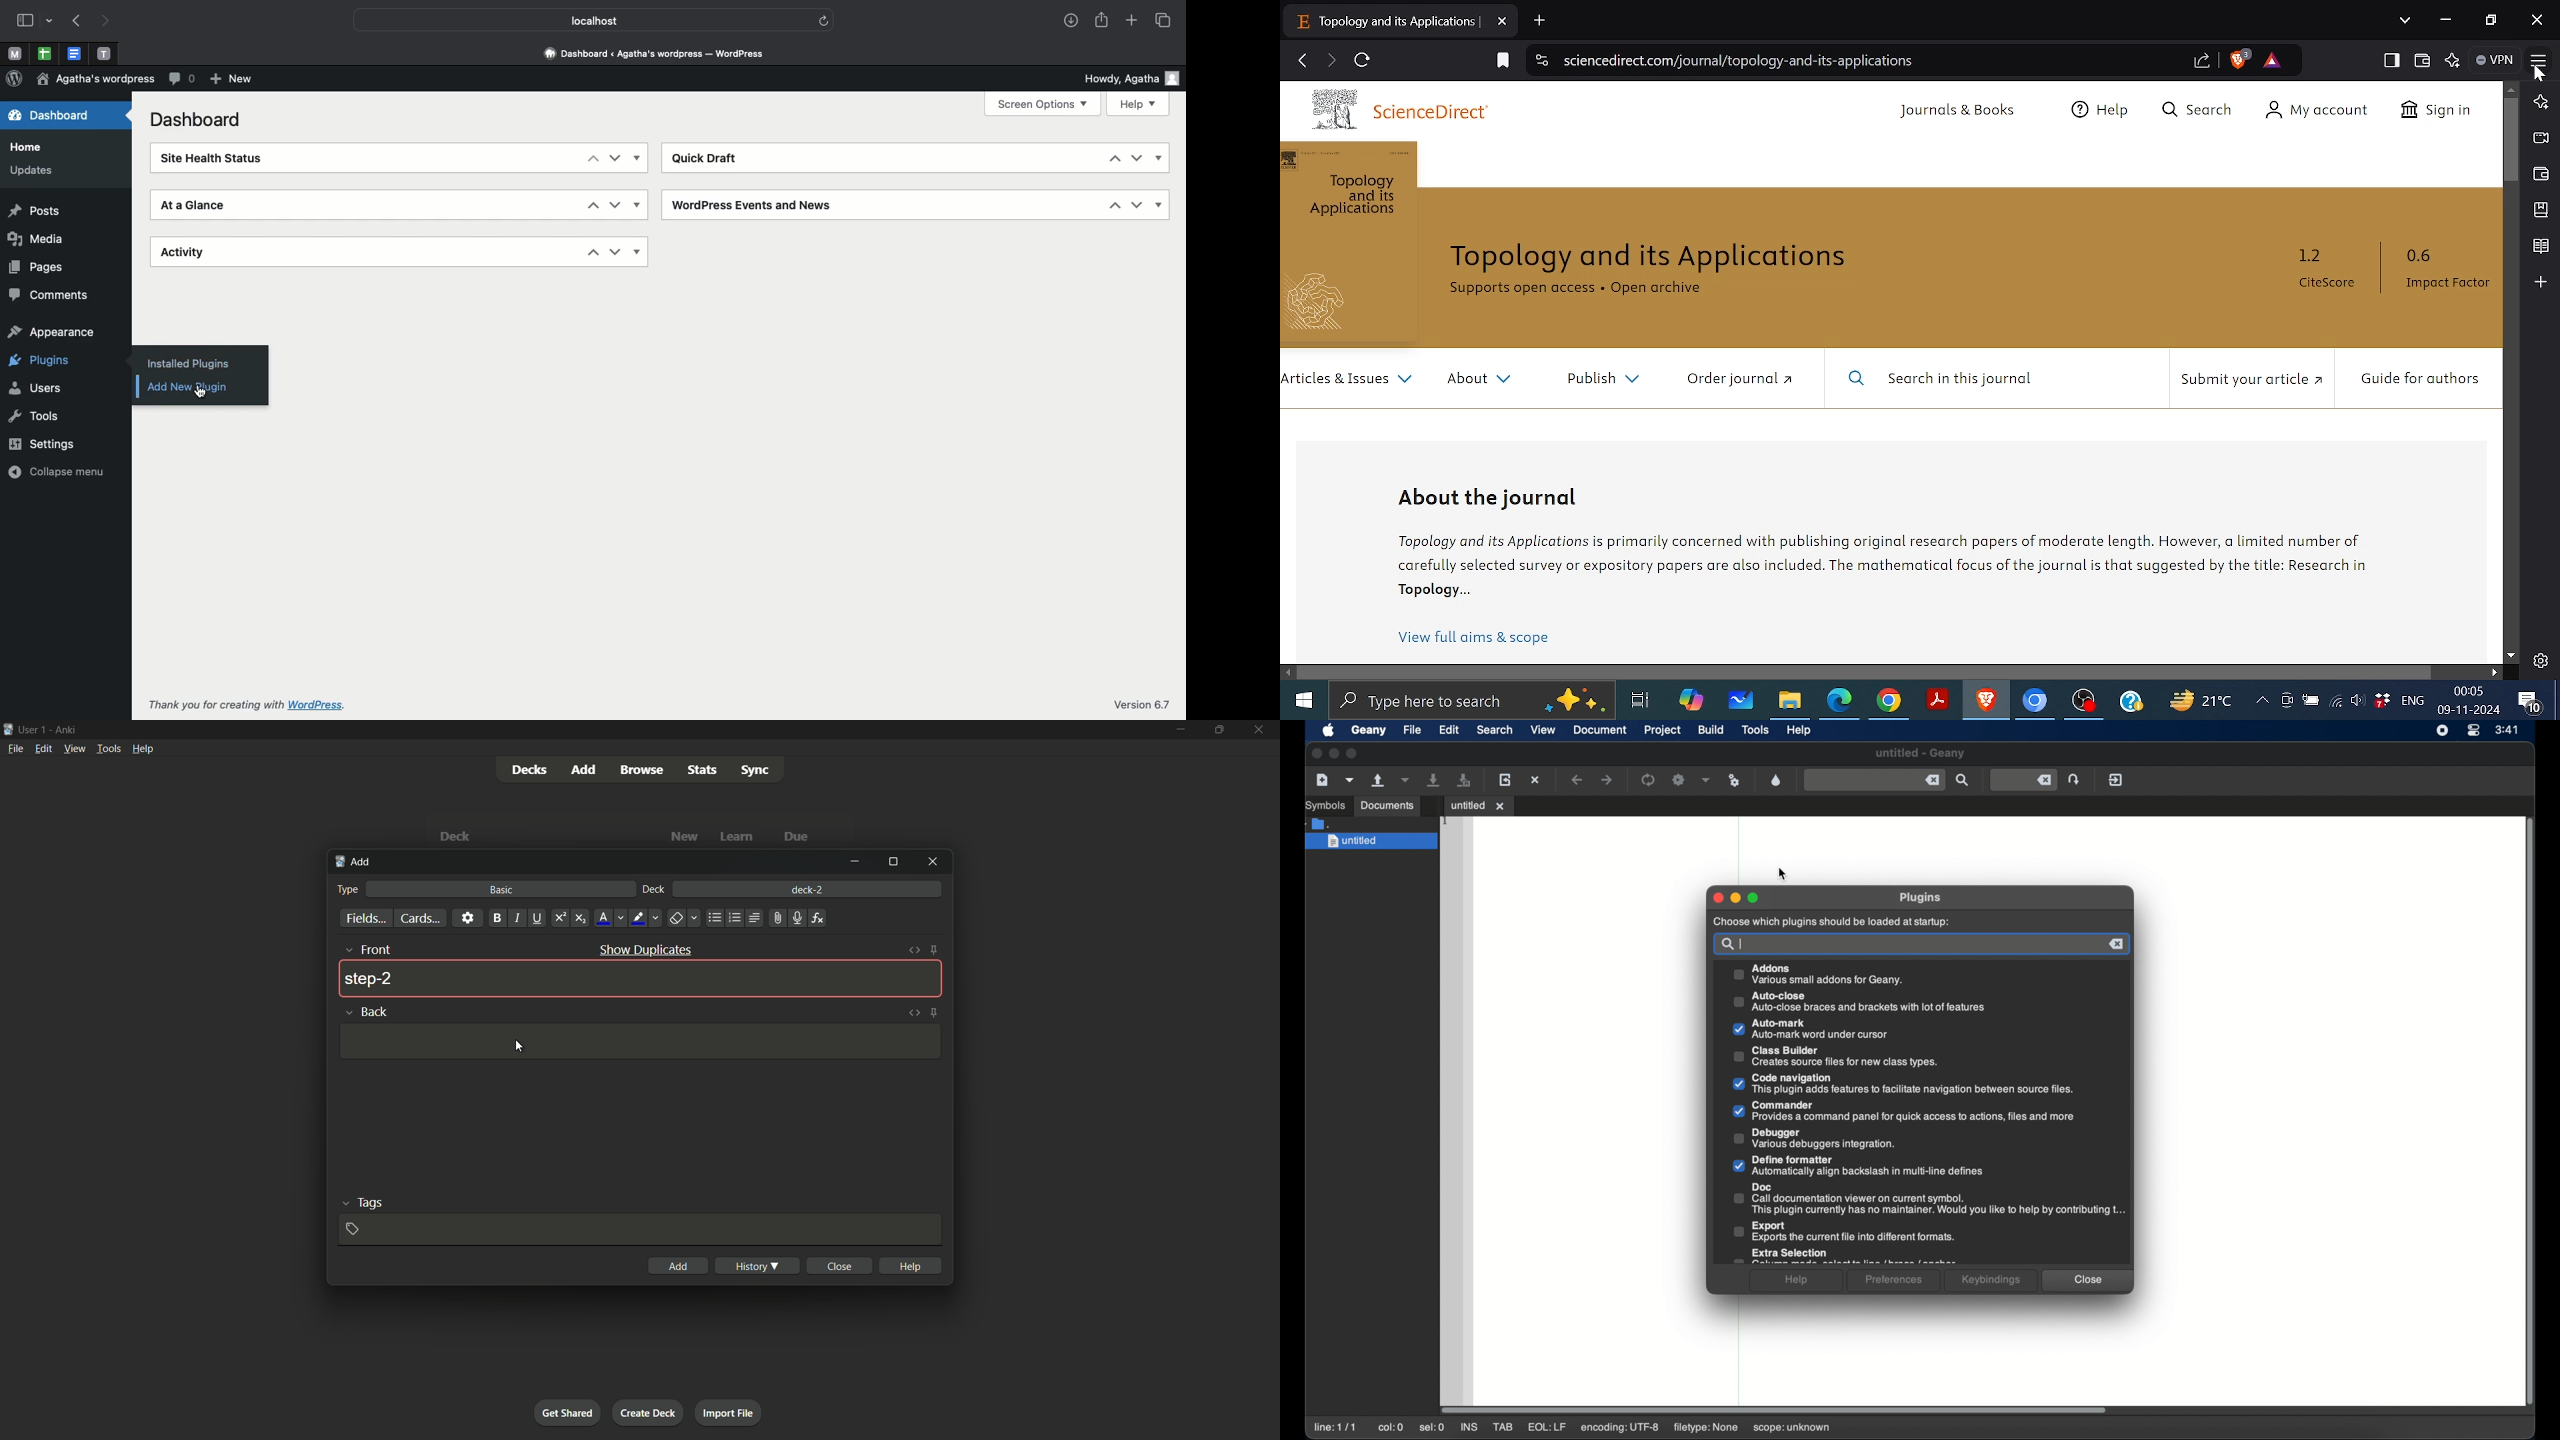 This screenshot has width=2576, height=1456. I want to click on Go to next page, so click(1330, 60).